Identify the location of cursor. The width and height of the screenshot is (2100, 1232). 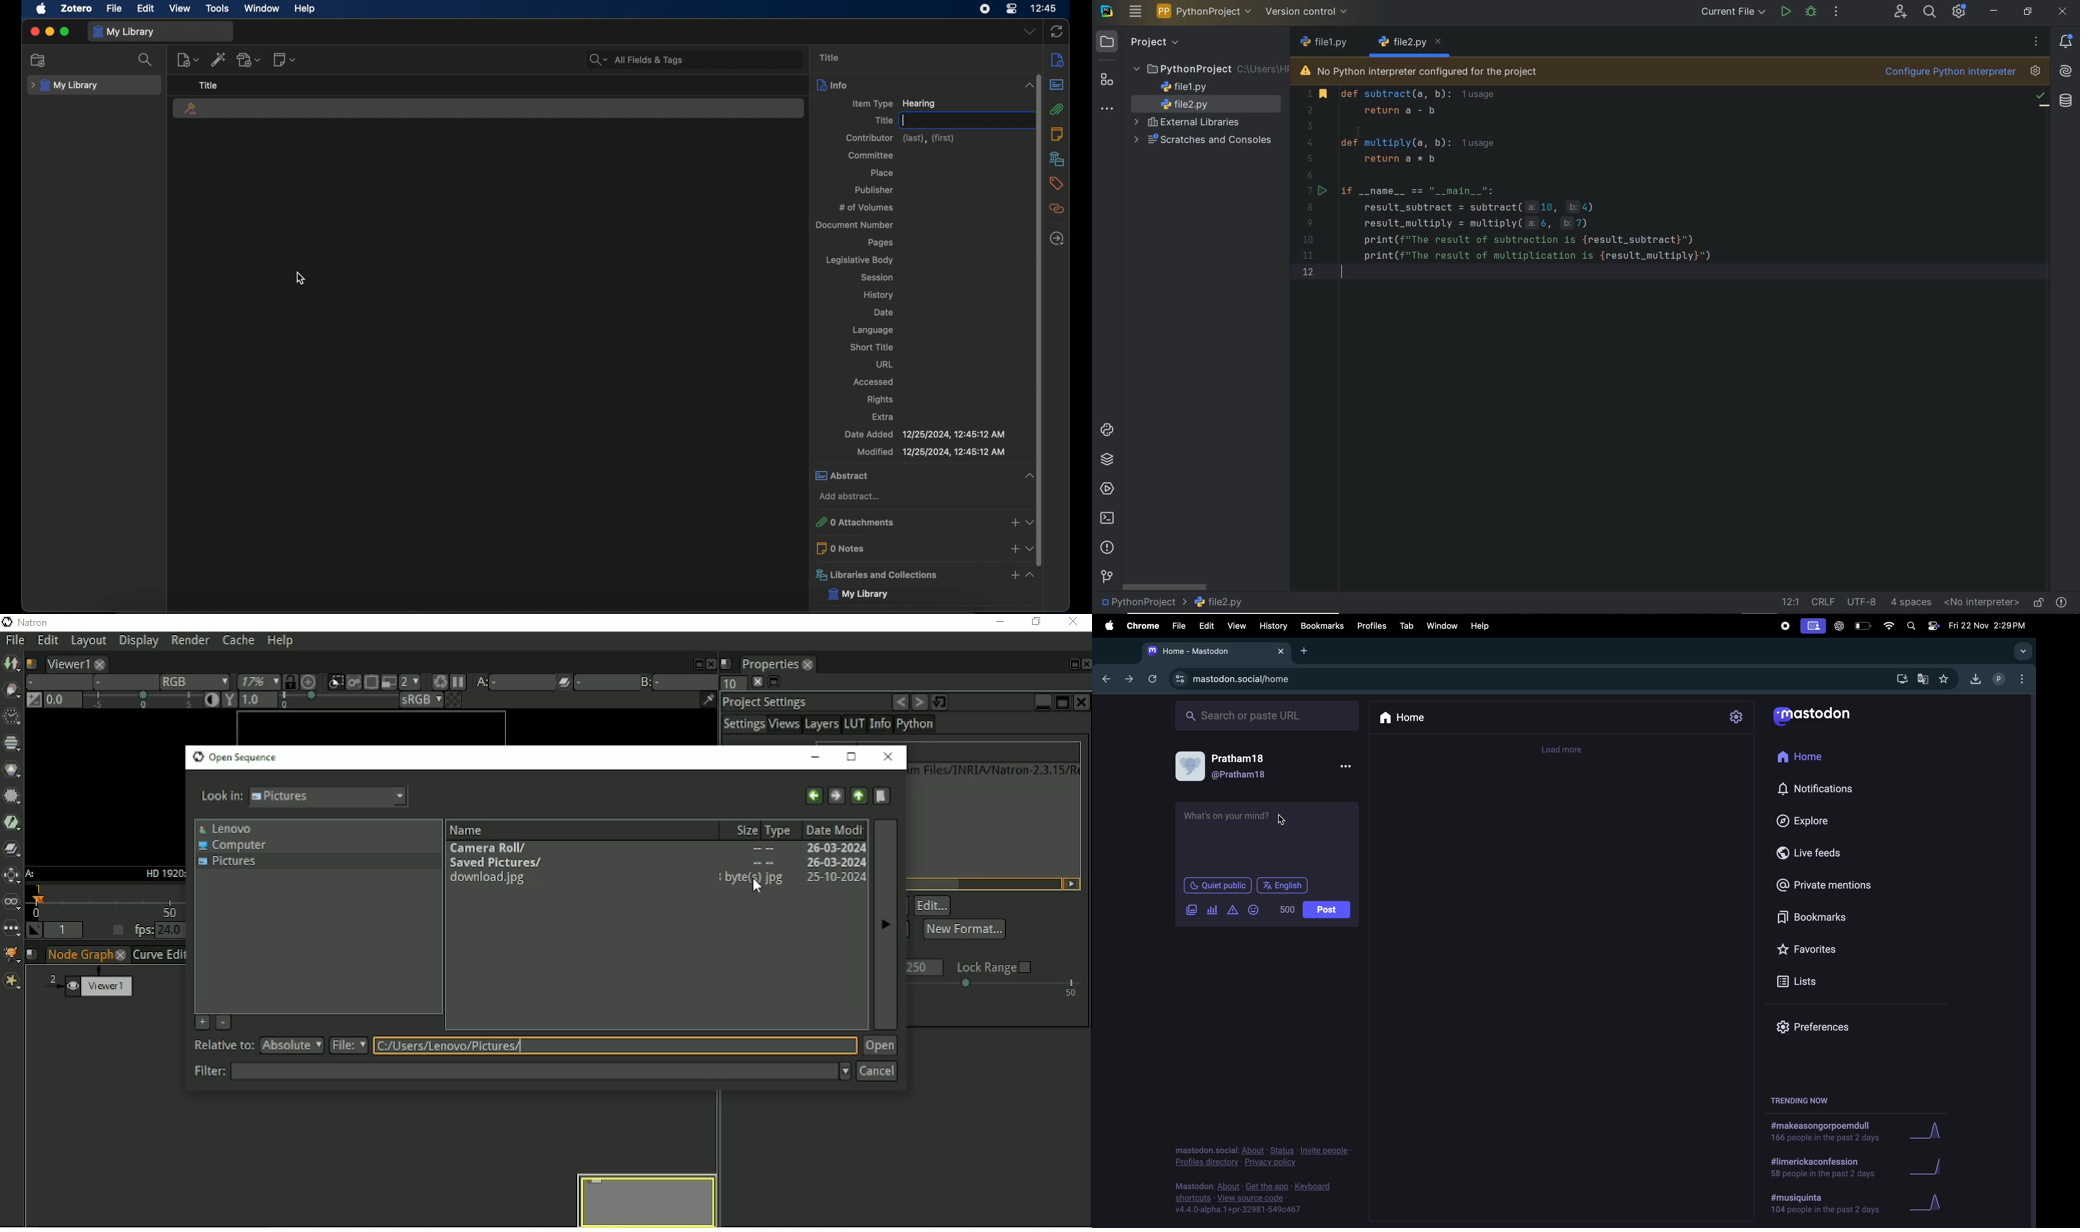
(1279, 820).